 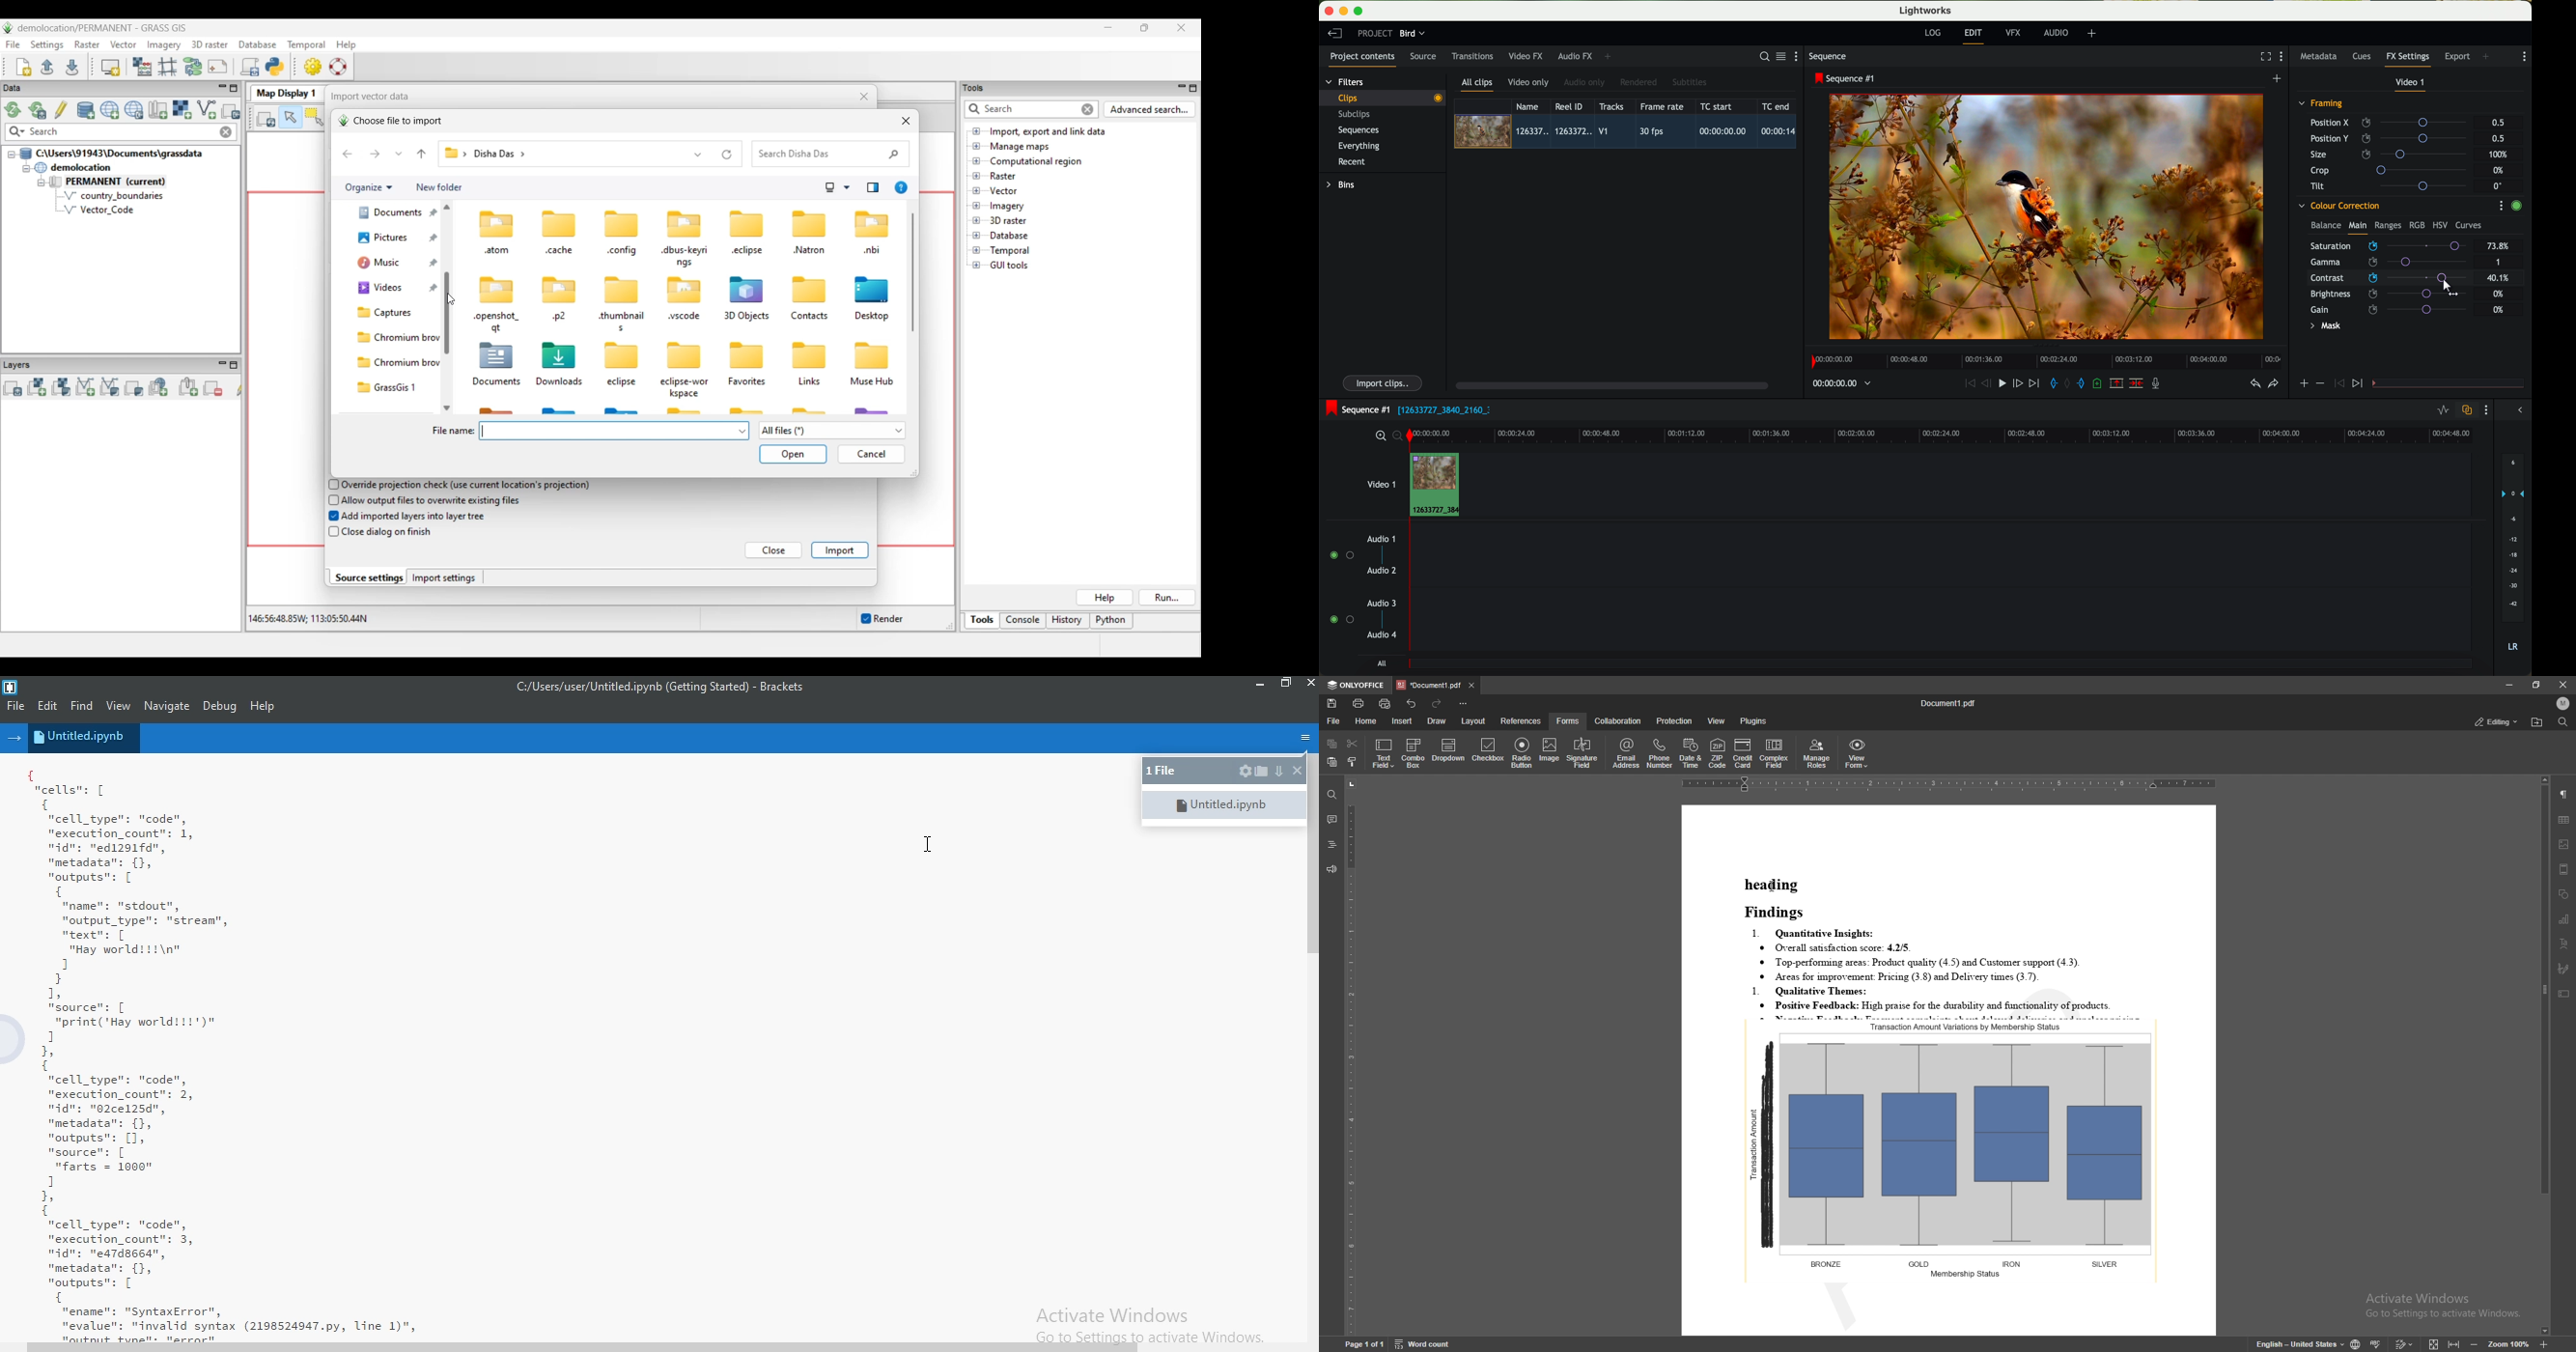 What do you see at coordinates (1334, 721) in the screenshot?
I see `file` at bounding box center [1334, 721].